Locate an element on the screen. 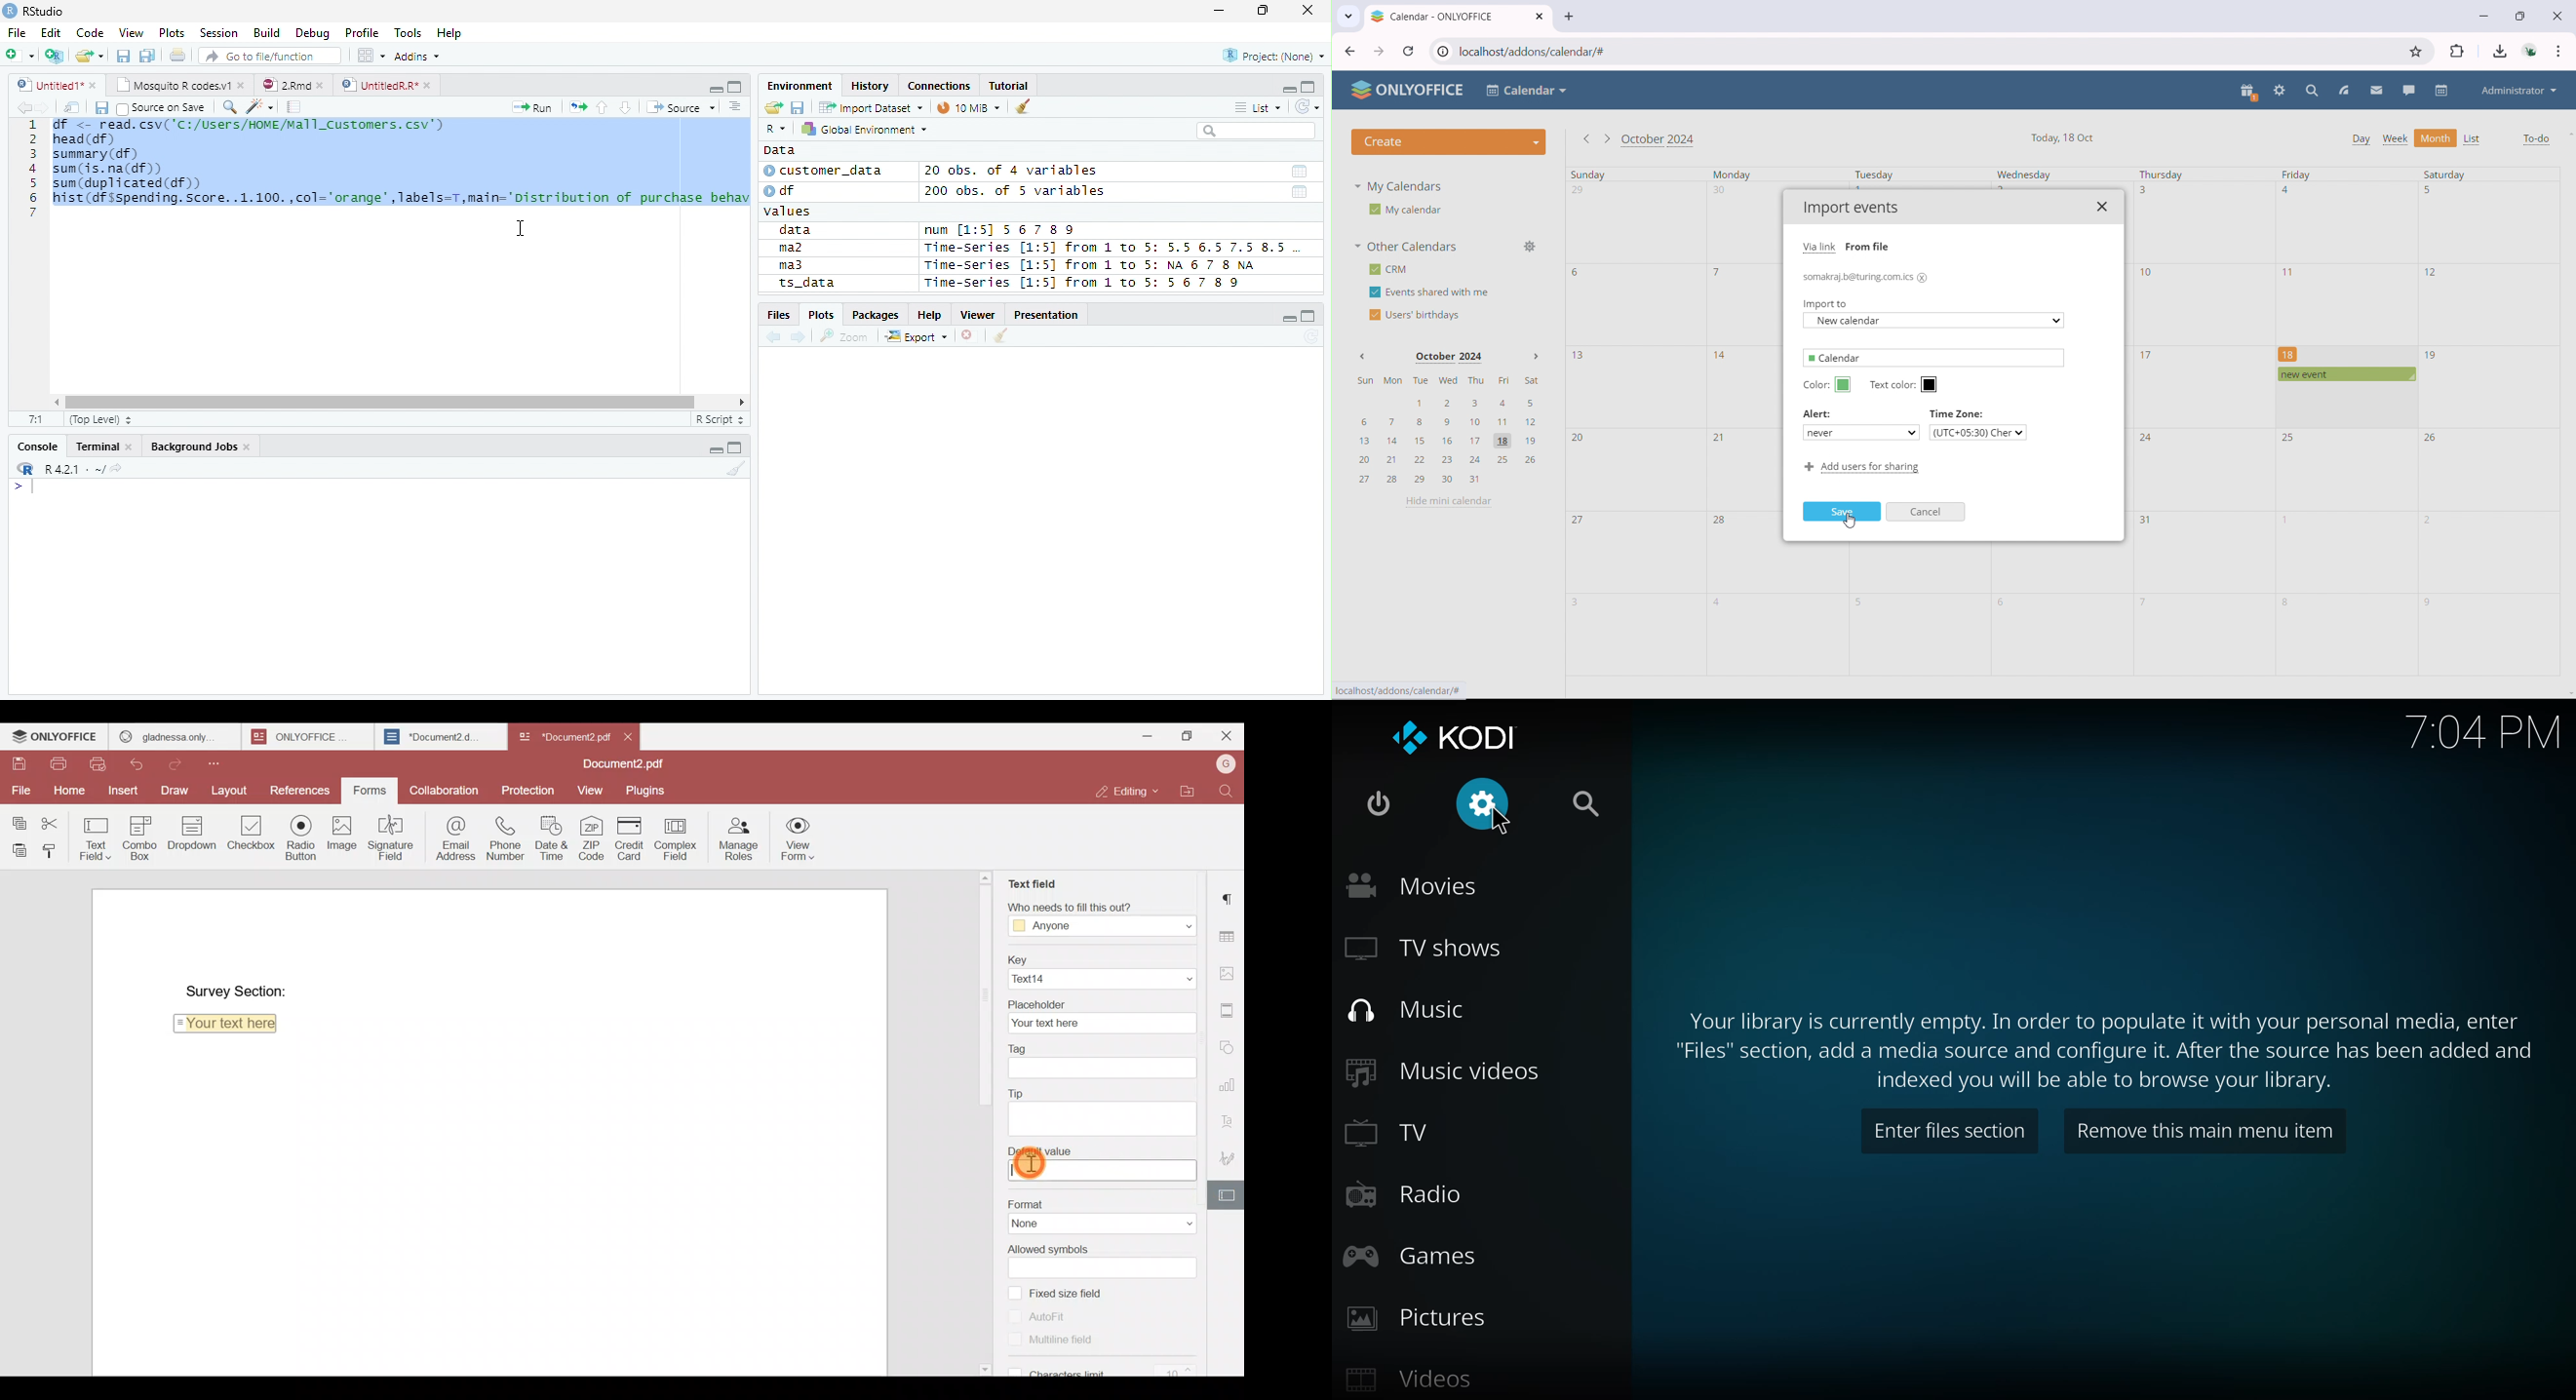  Import to is located at coordinates (1826, 305).